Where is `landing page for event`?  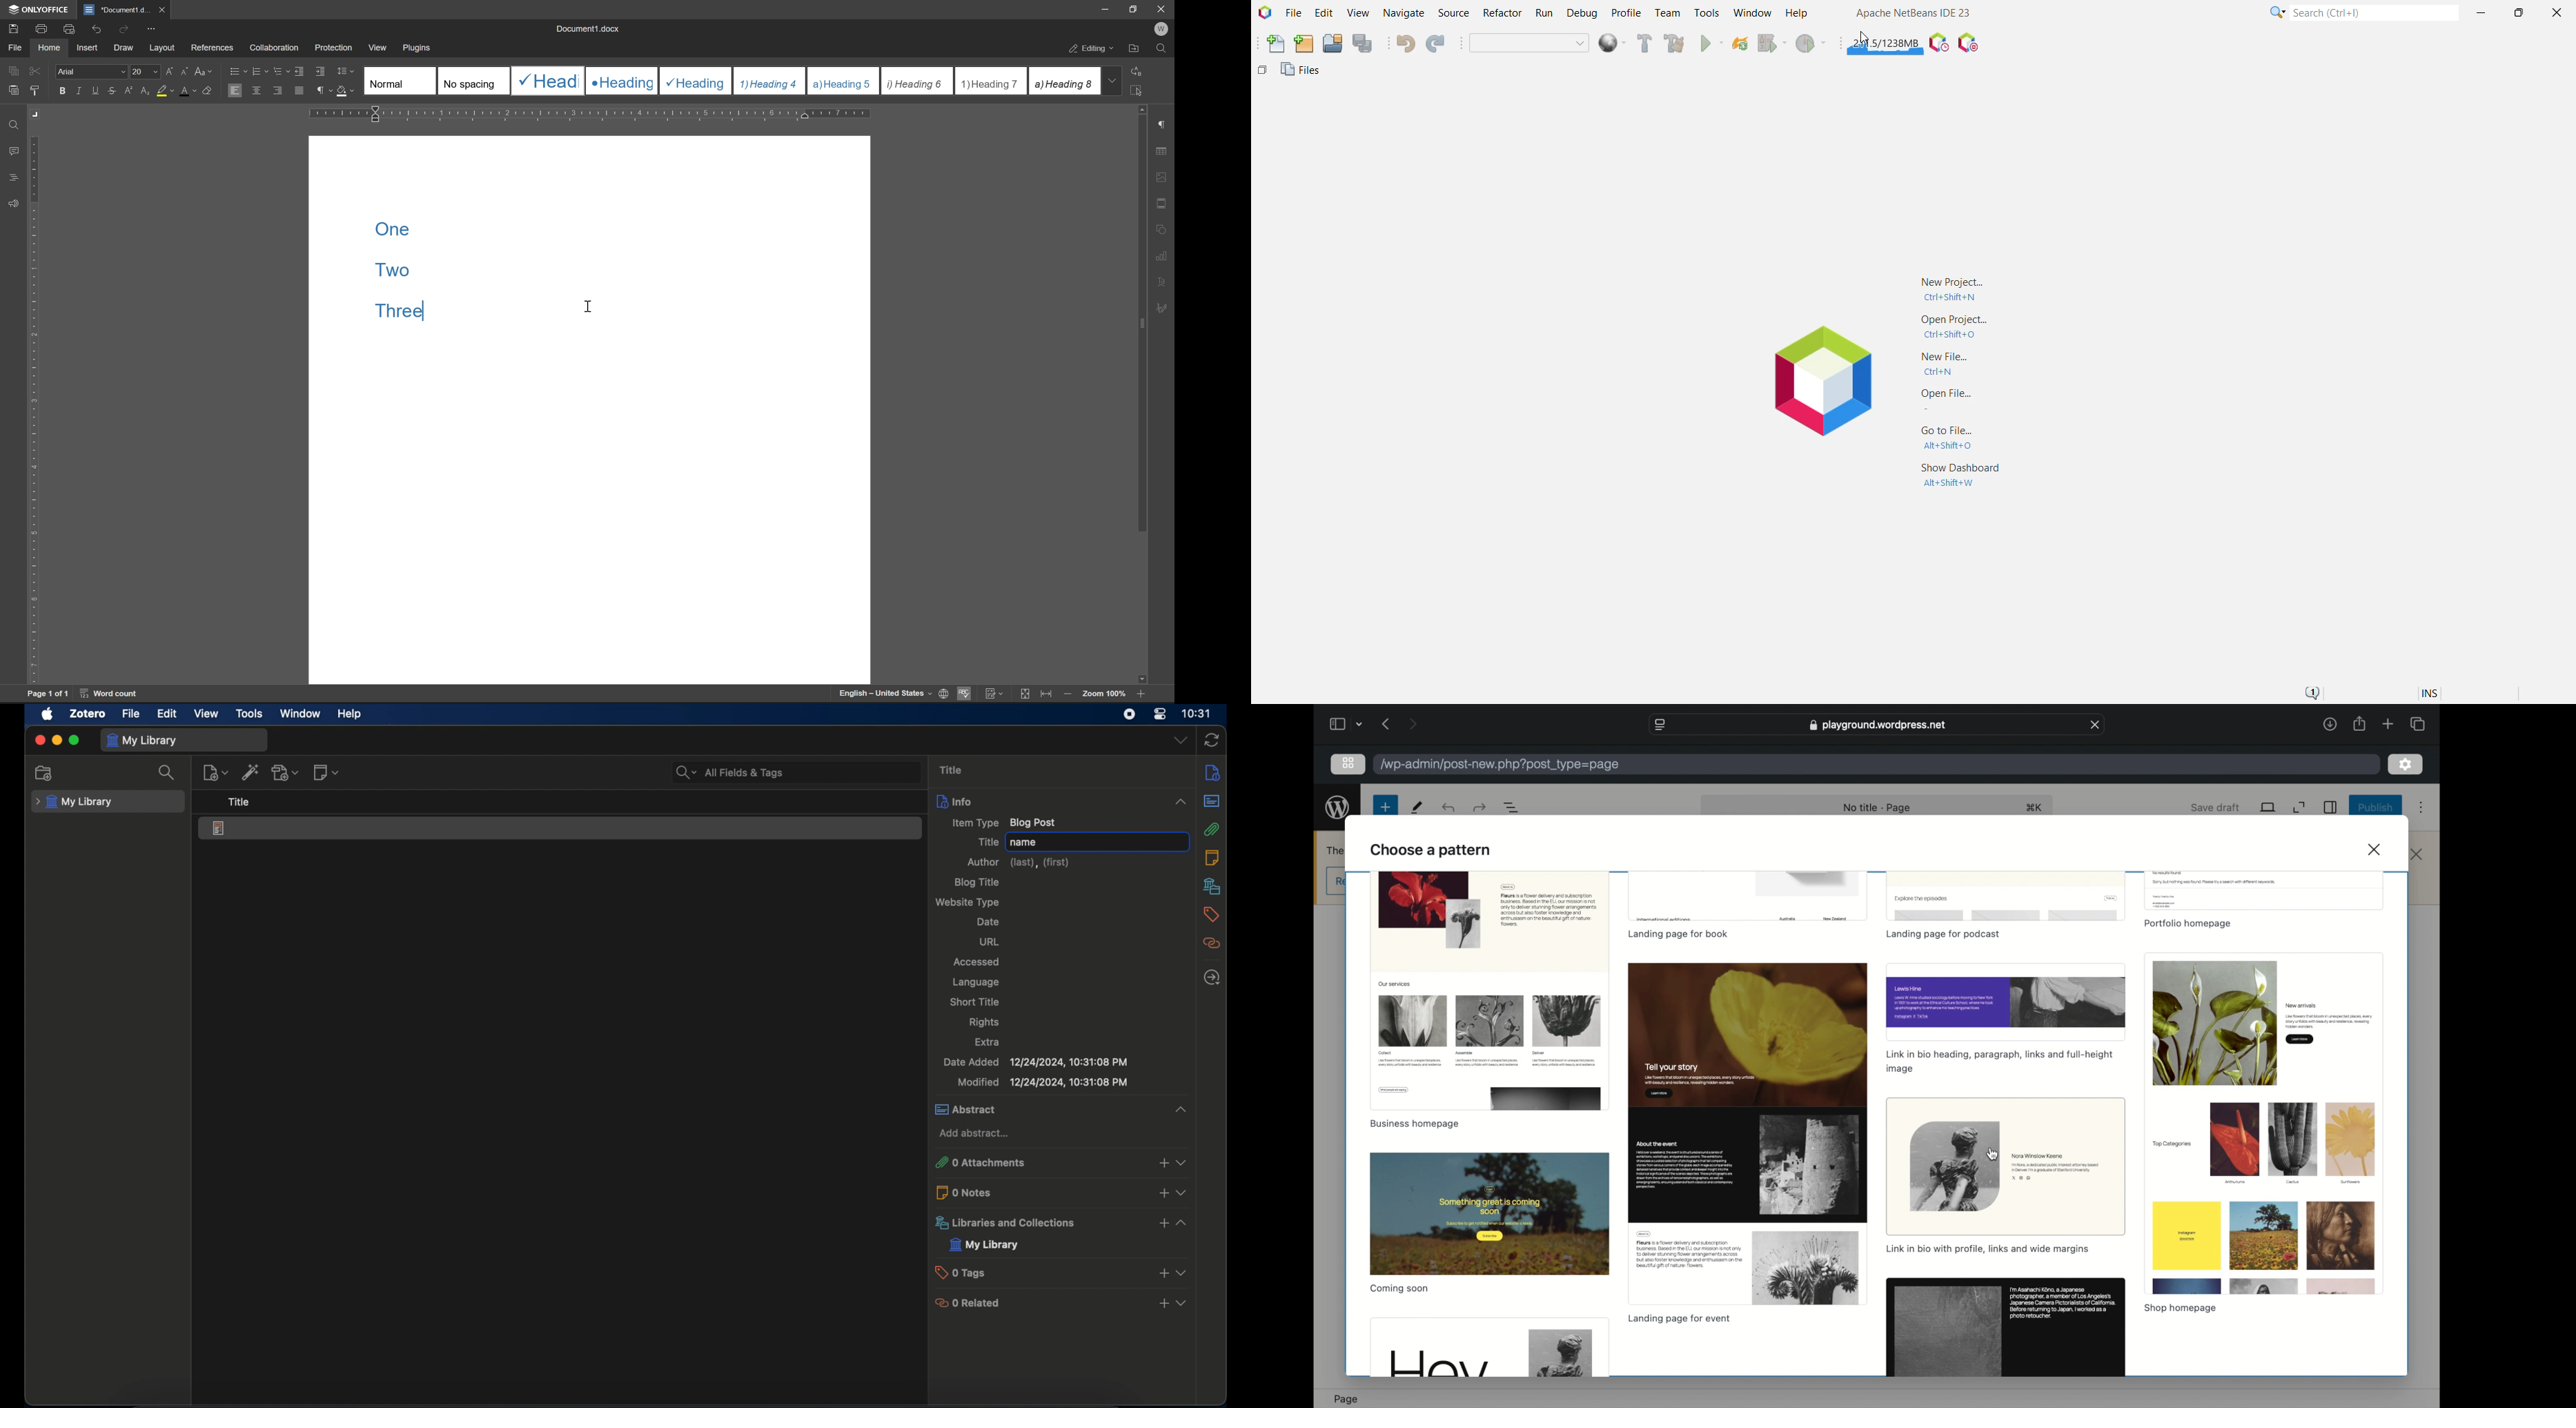 landing page for event is located at coordinates (1679, 1319).